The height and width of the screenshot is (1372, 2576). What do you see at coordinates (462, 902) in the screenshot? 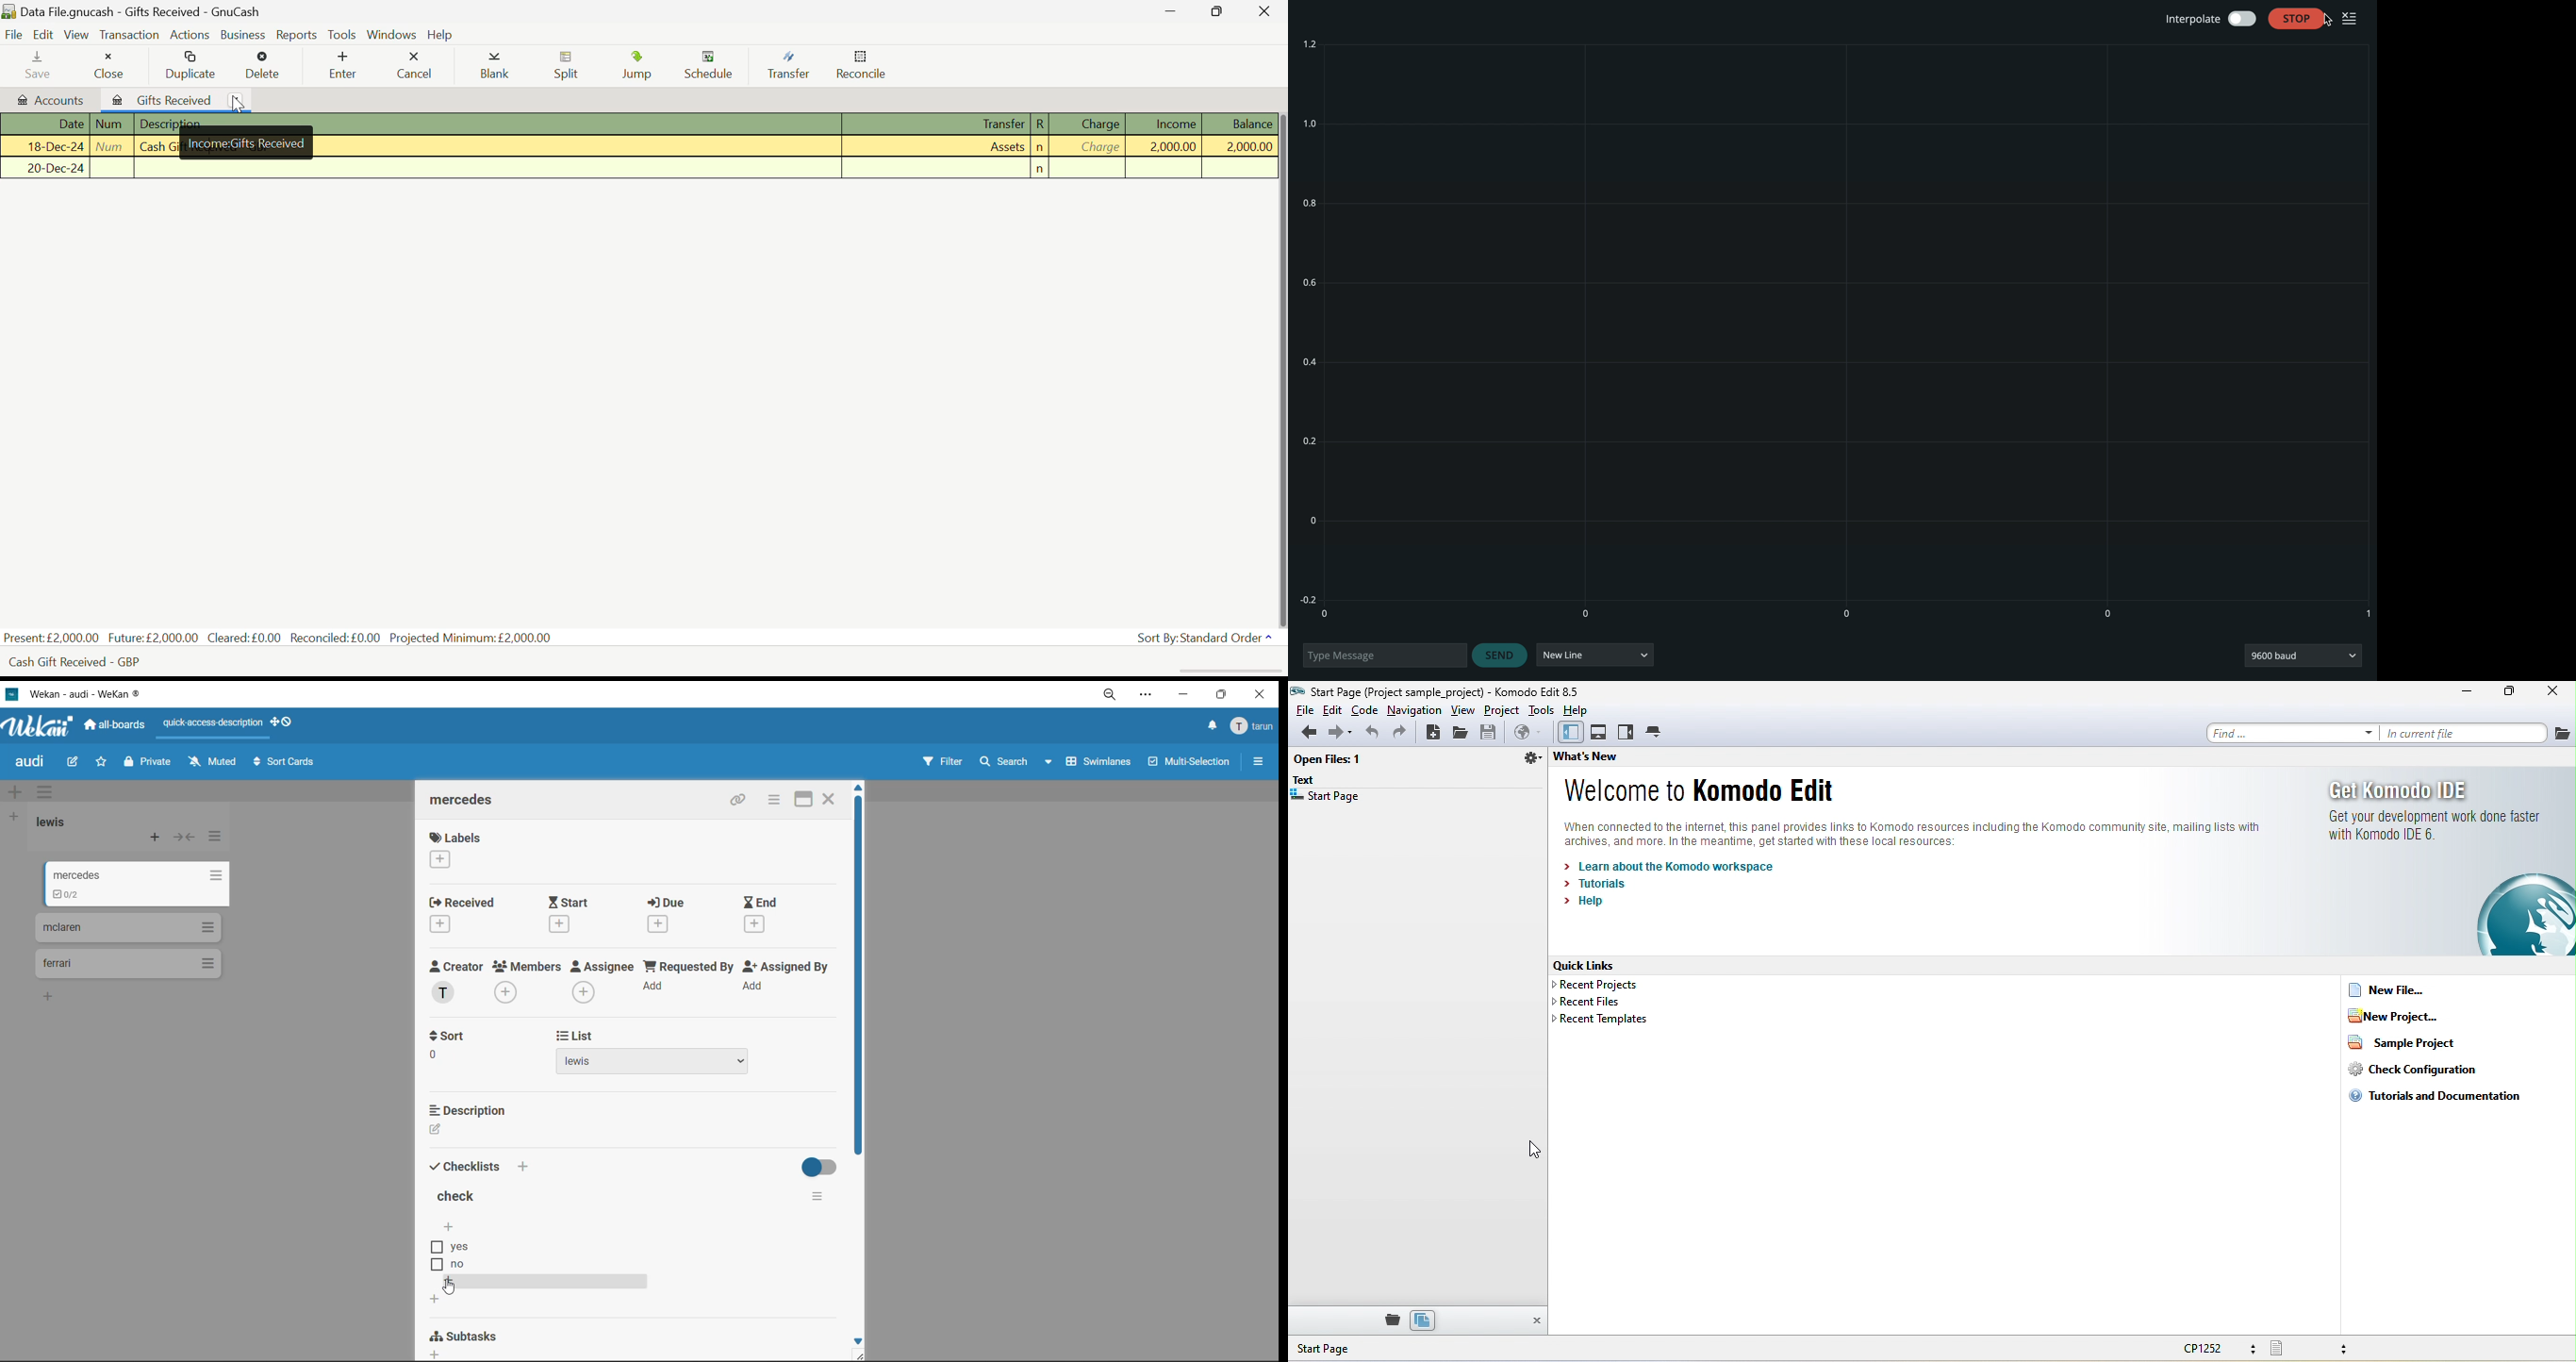
I see `recieved` at bounding box center [462, 902].